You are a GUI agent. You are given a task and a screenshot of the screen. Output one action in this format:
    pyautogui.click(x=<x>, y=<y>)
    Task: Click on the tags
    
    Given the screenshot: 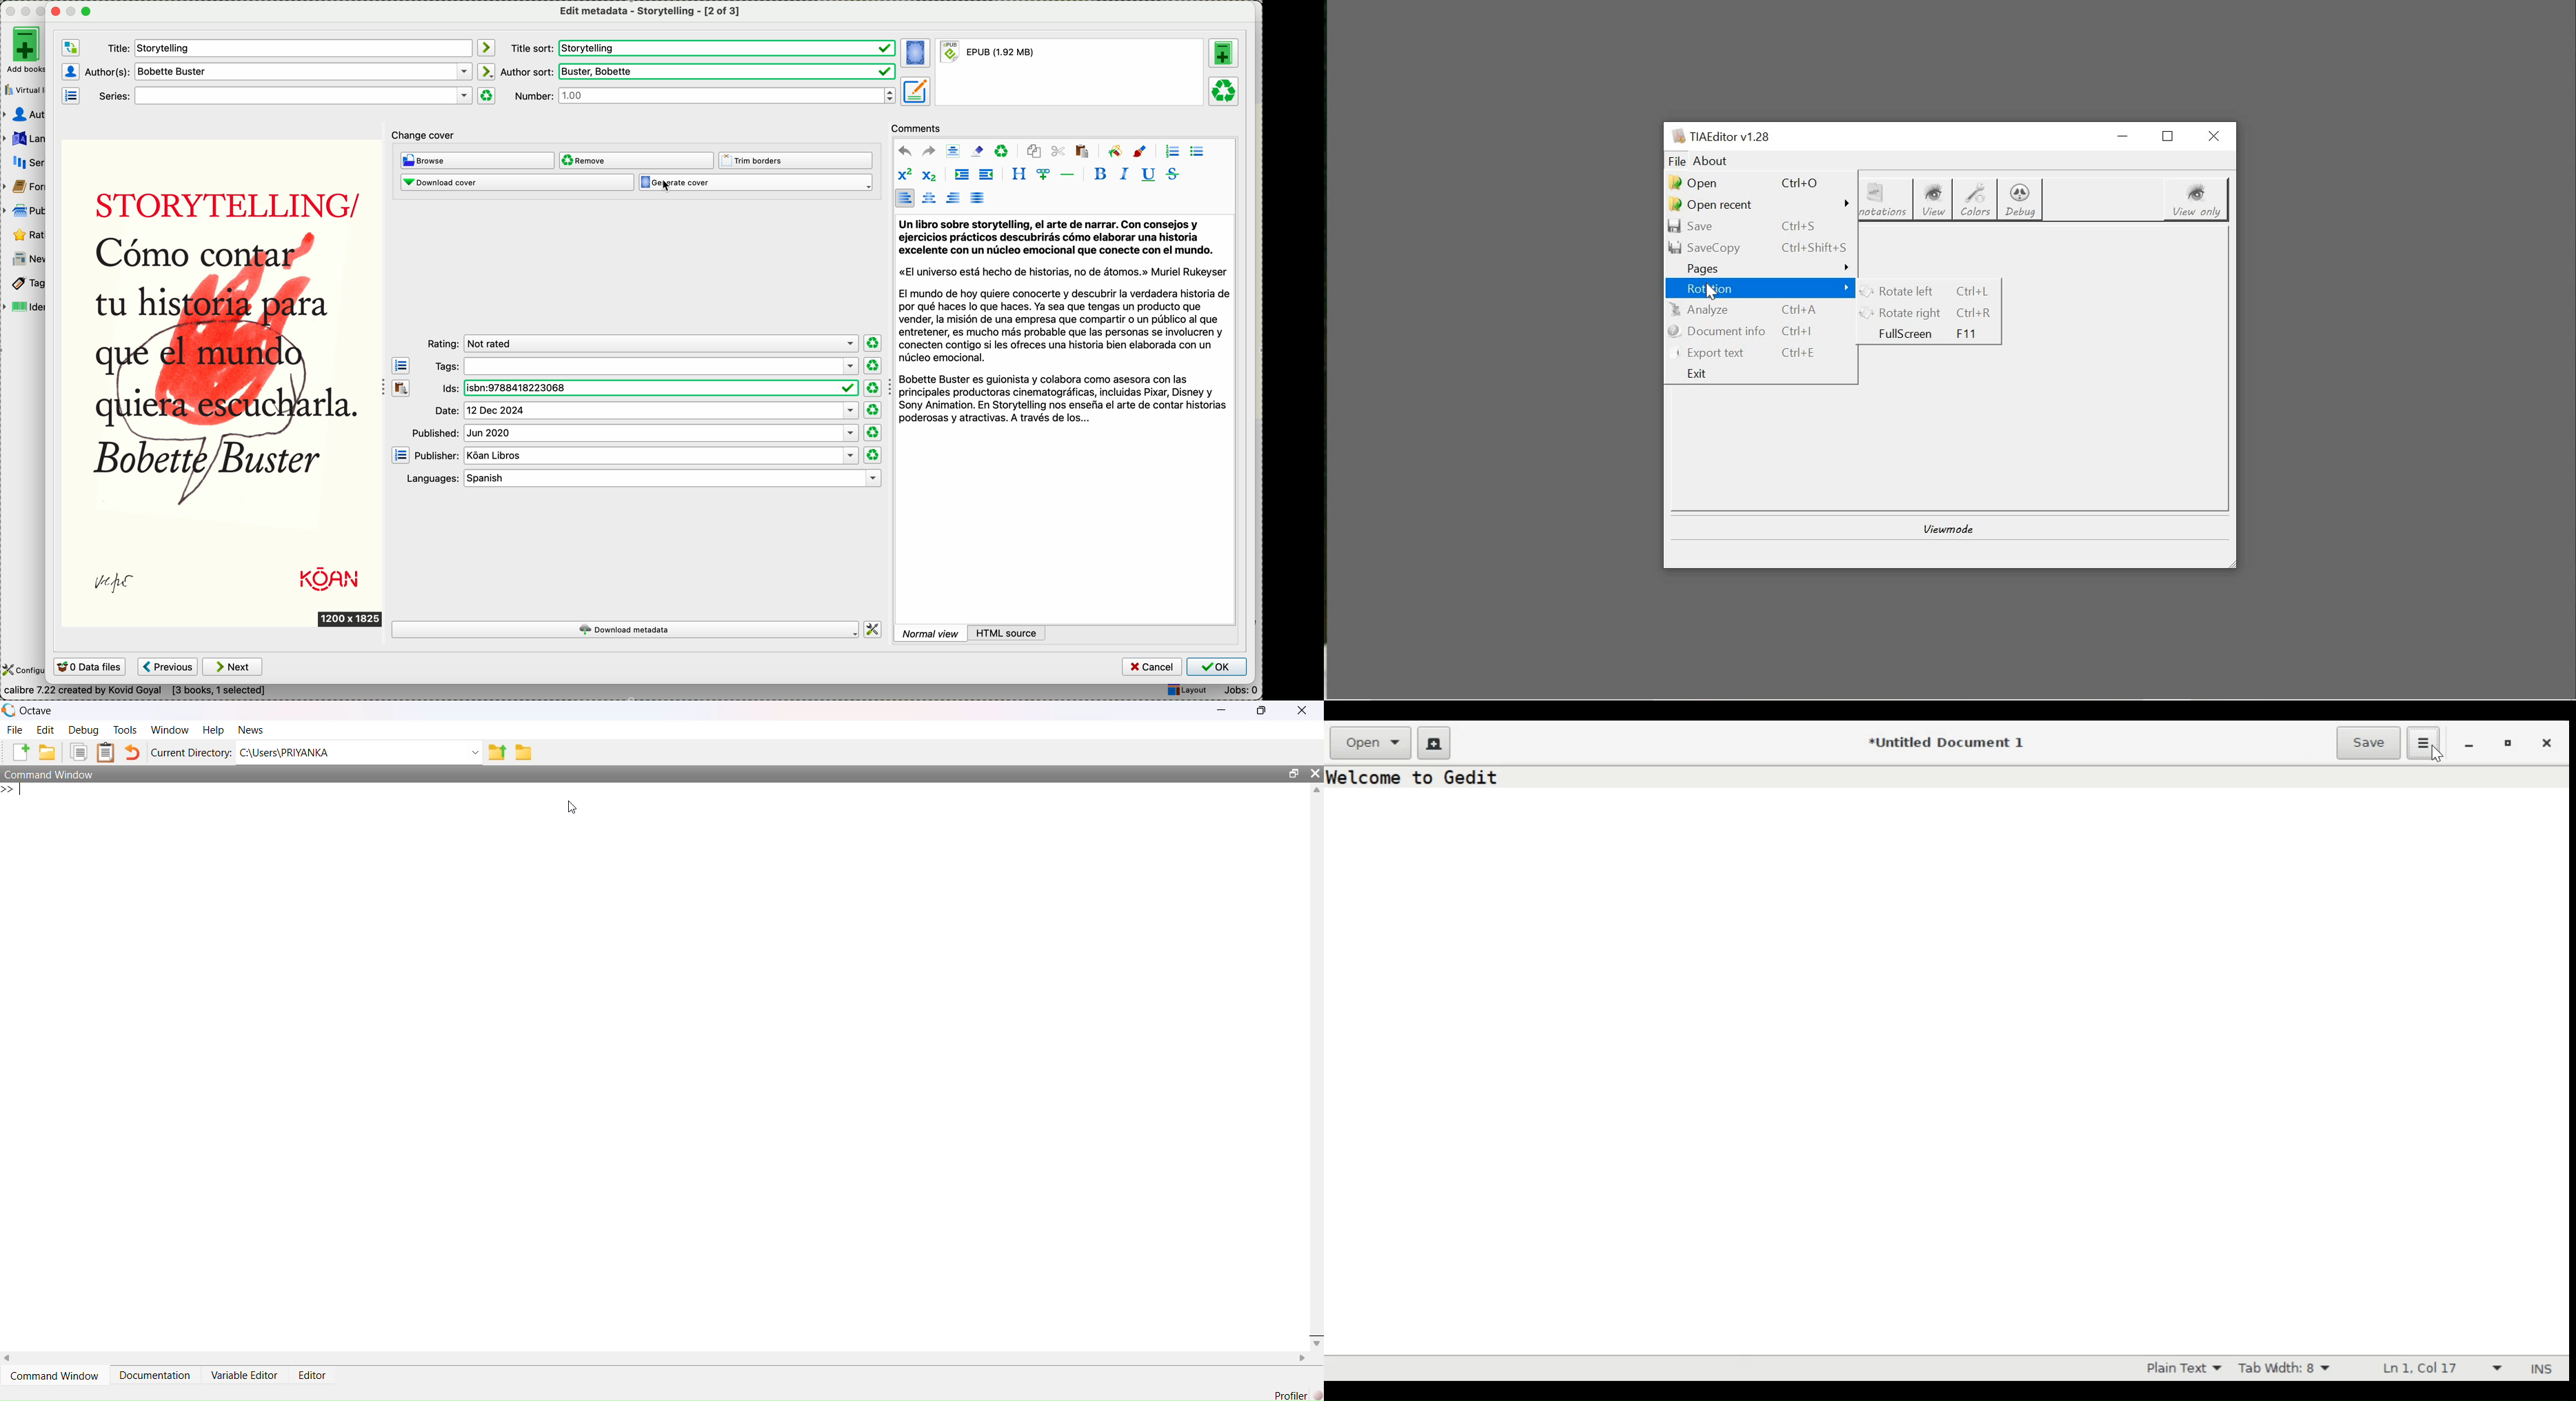 What is the action you would take?
    pyautogui.click(x=27, y=283)
    